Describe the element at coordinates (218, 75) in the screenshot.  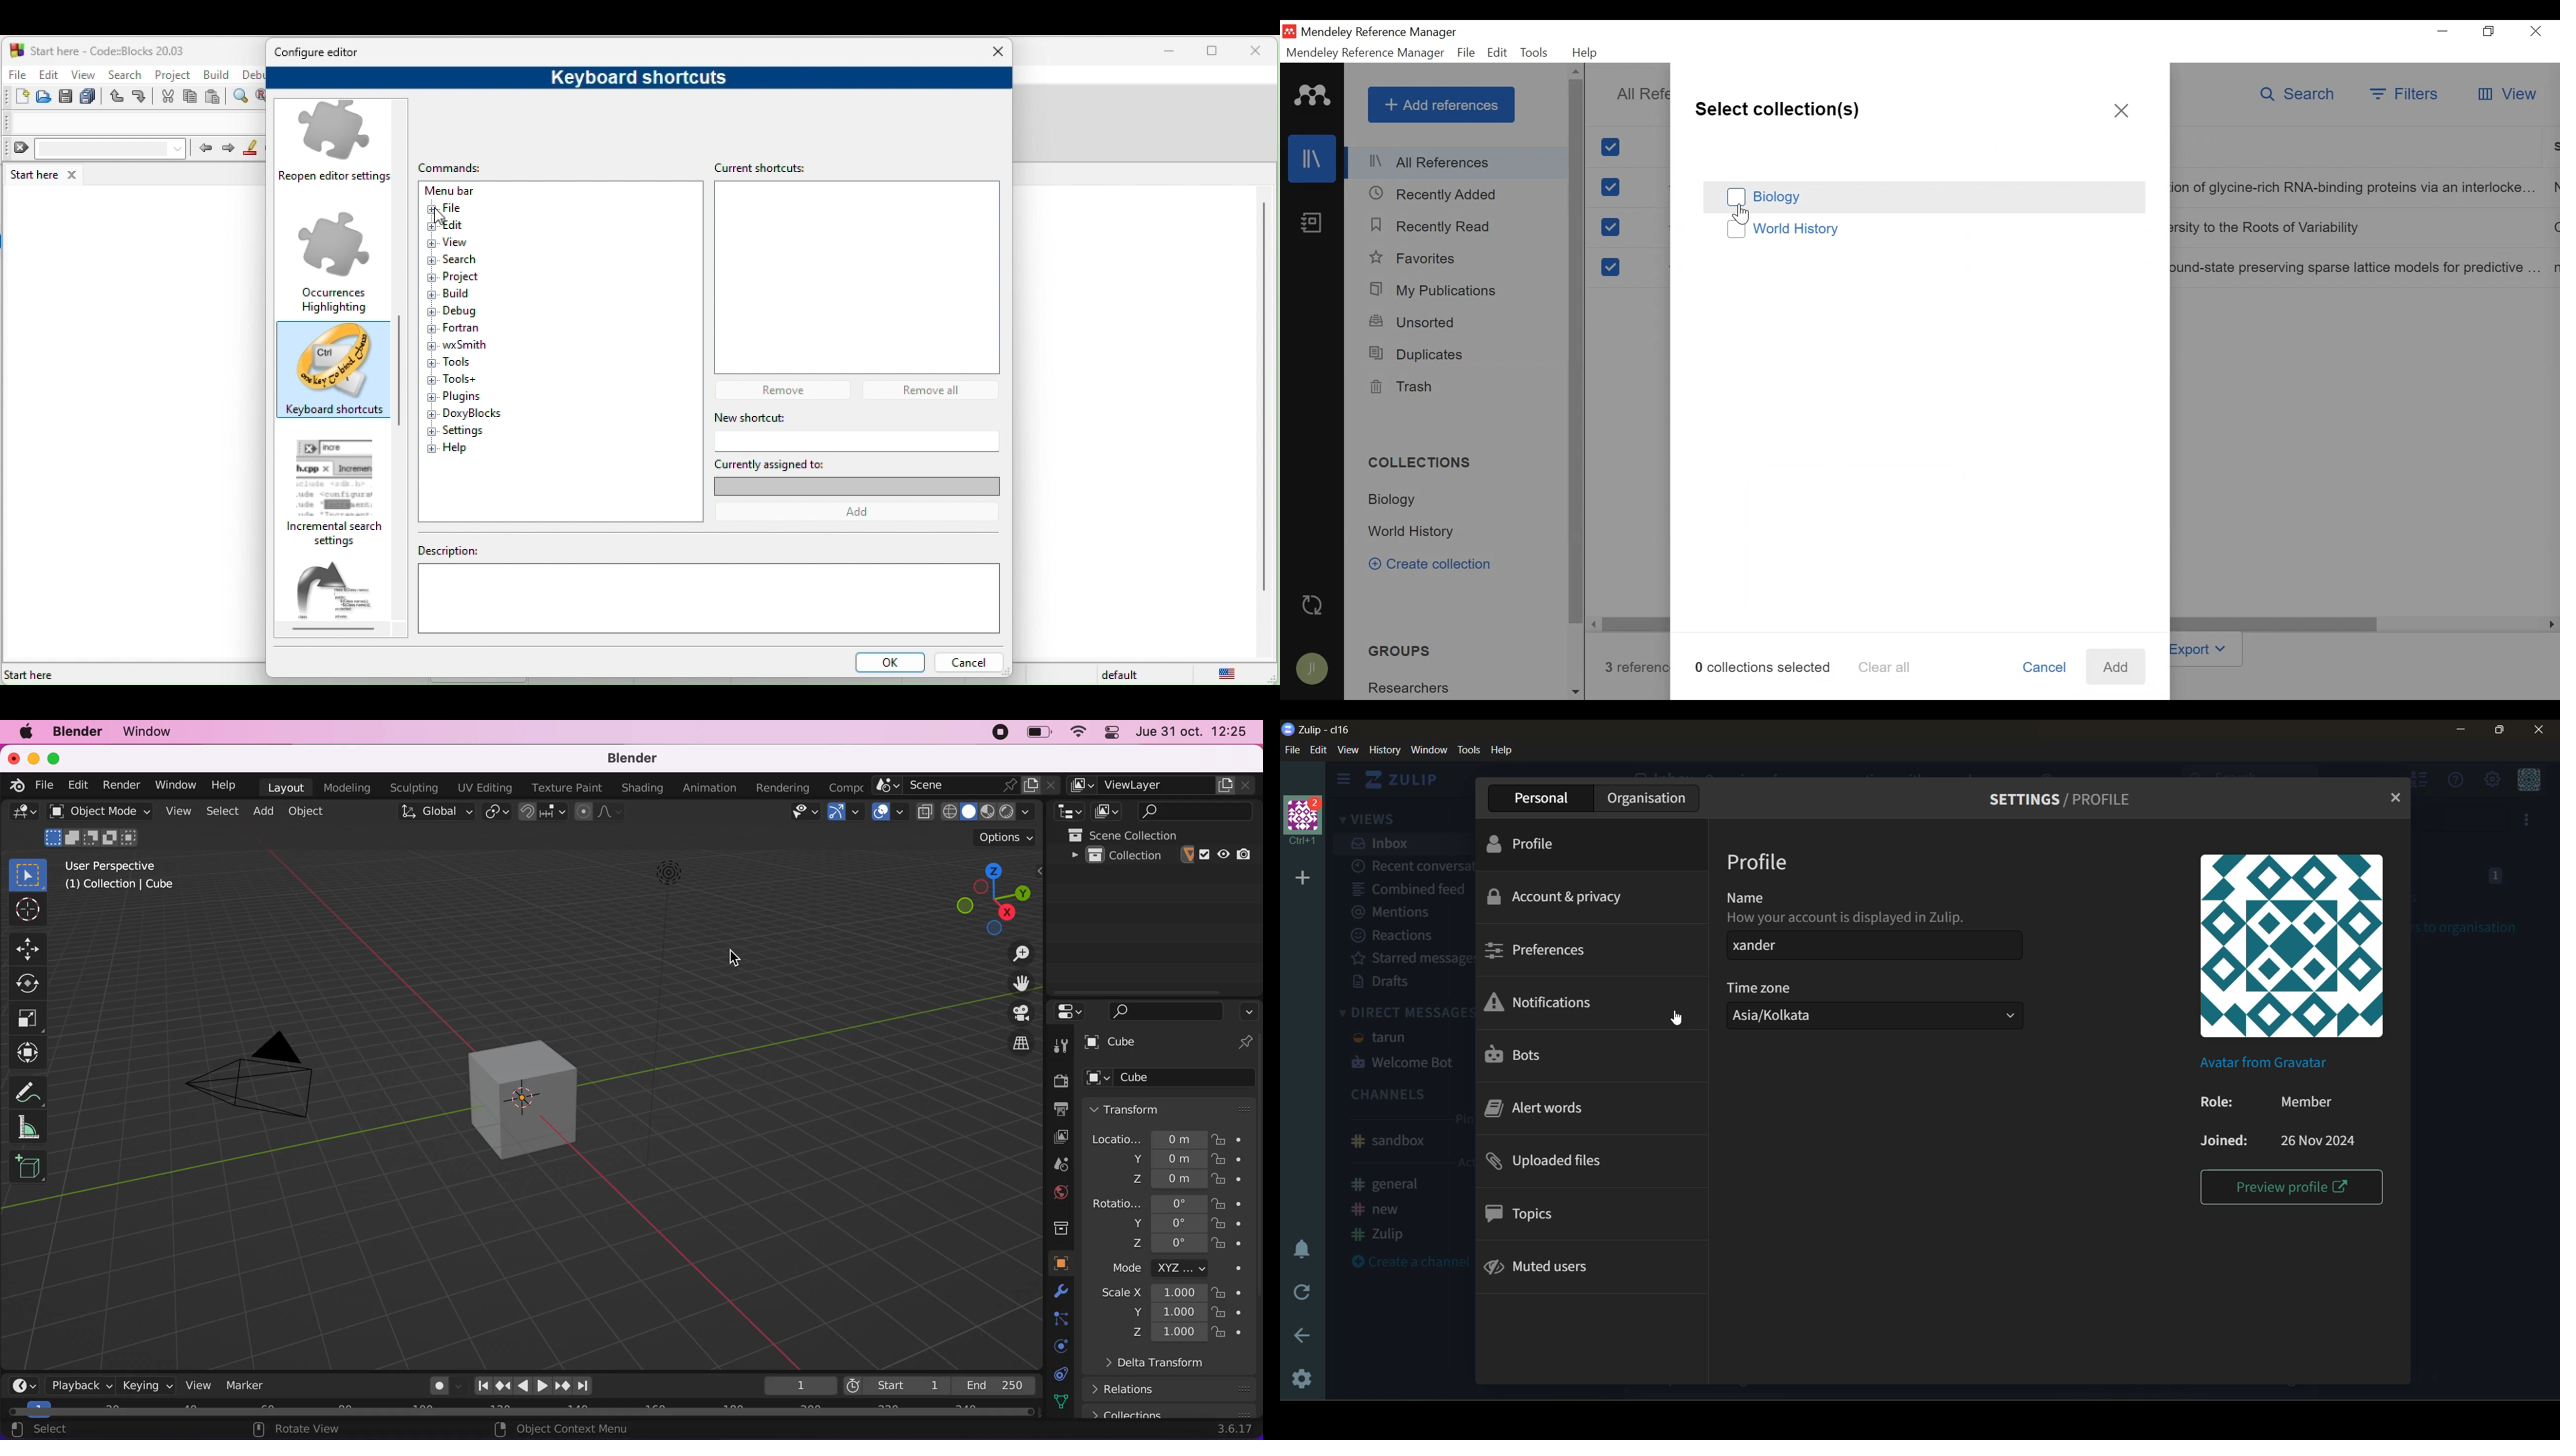
I see `build` at that location.